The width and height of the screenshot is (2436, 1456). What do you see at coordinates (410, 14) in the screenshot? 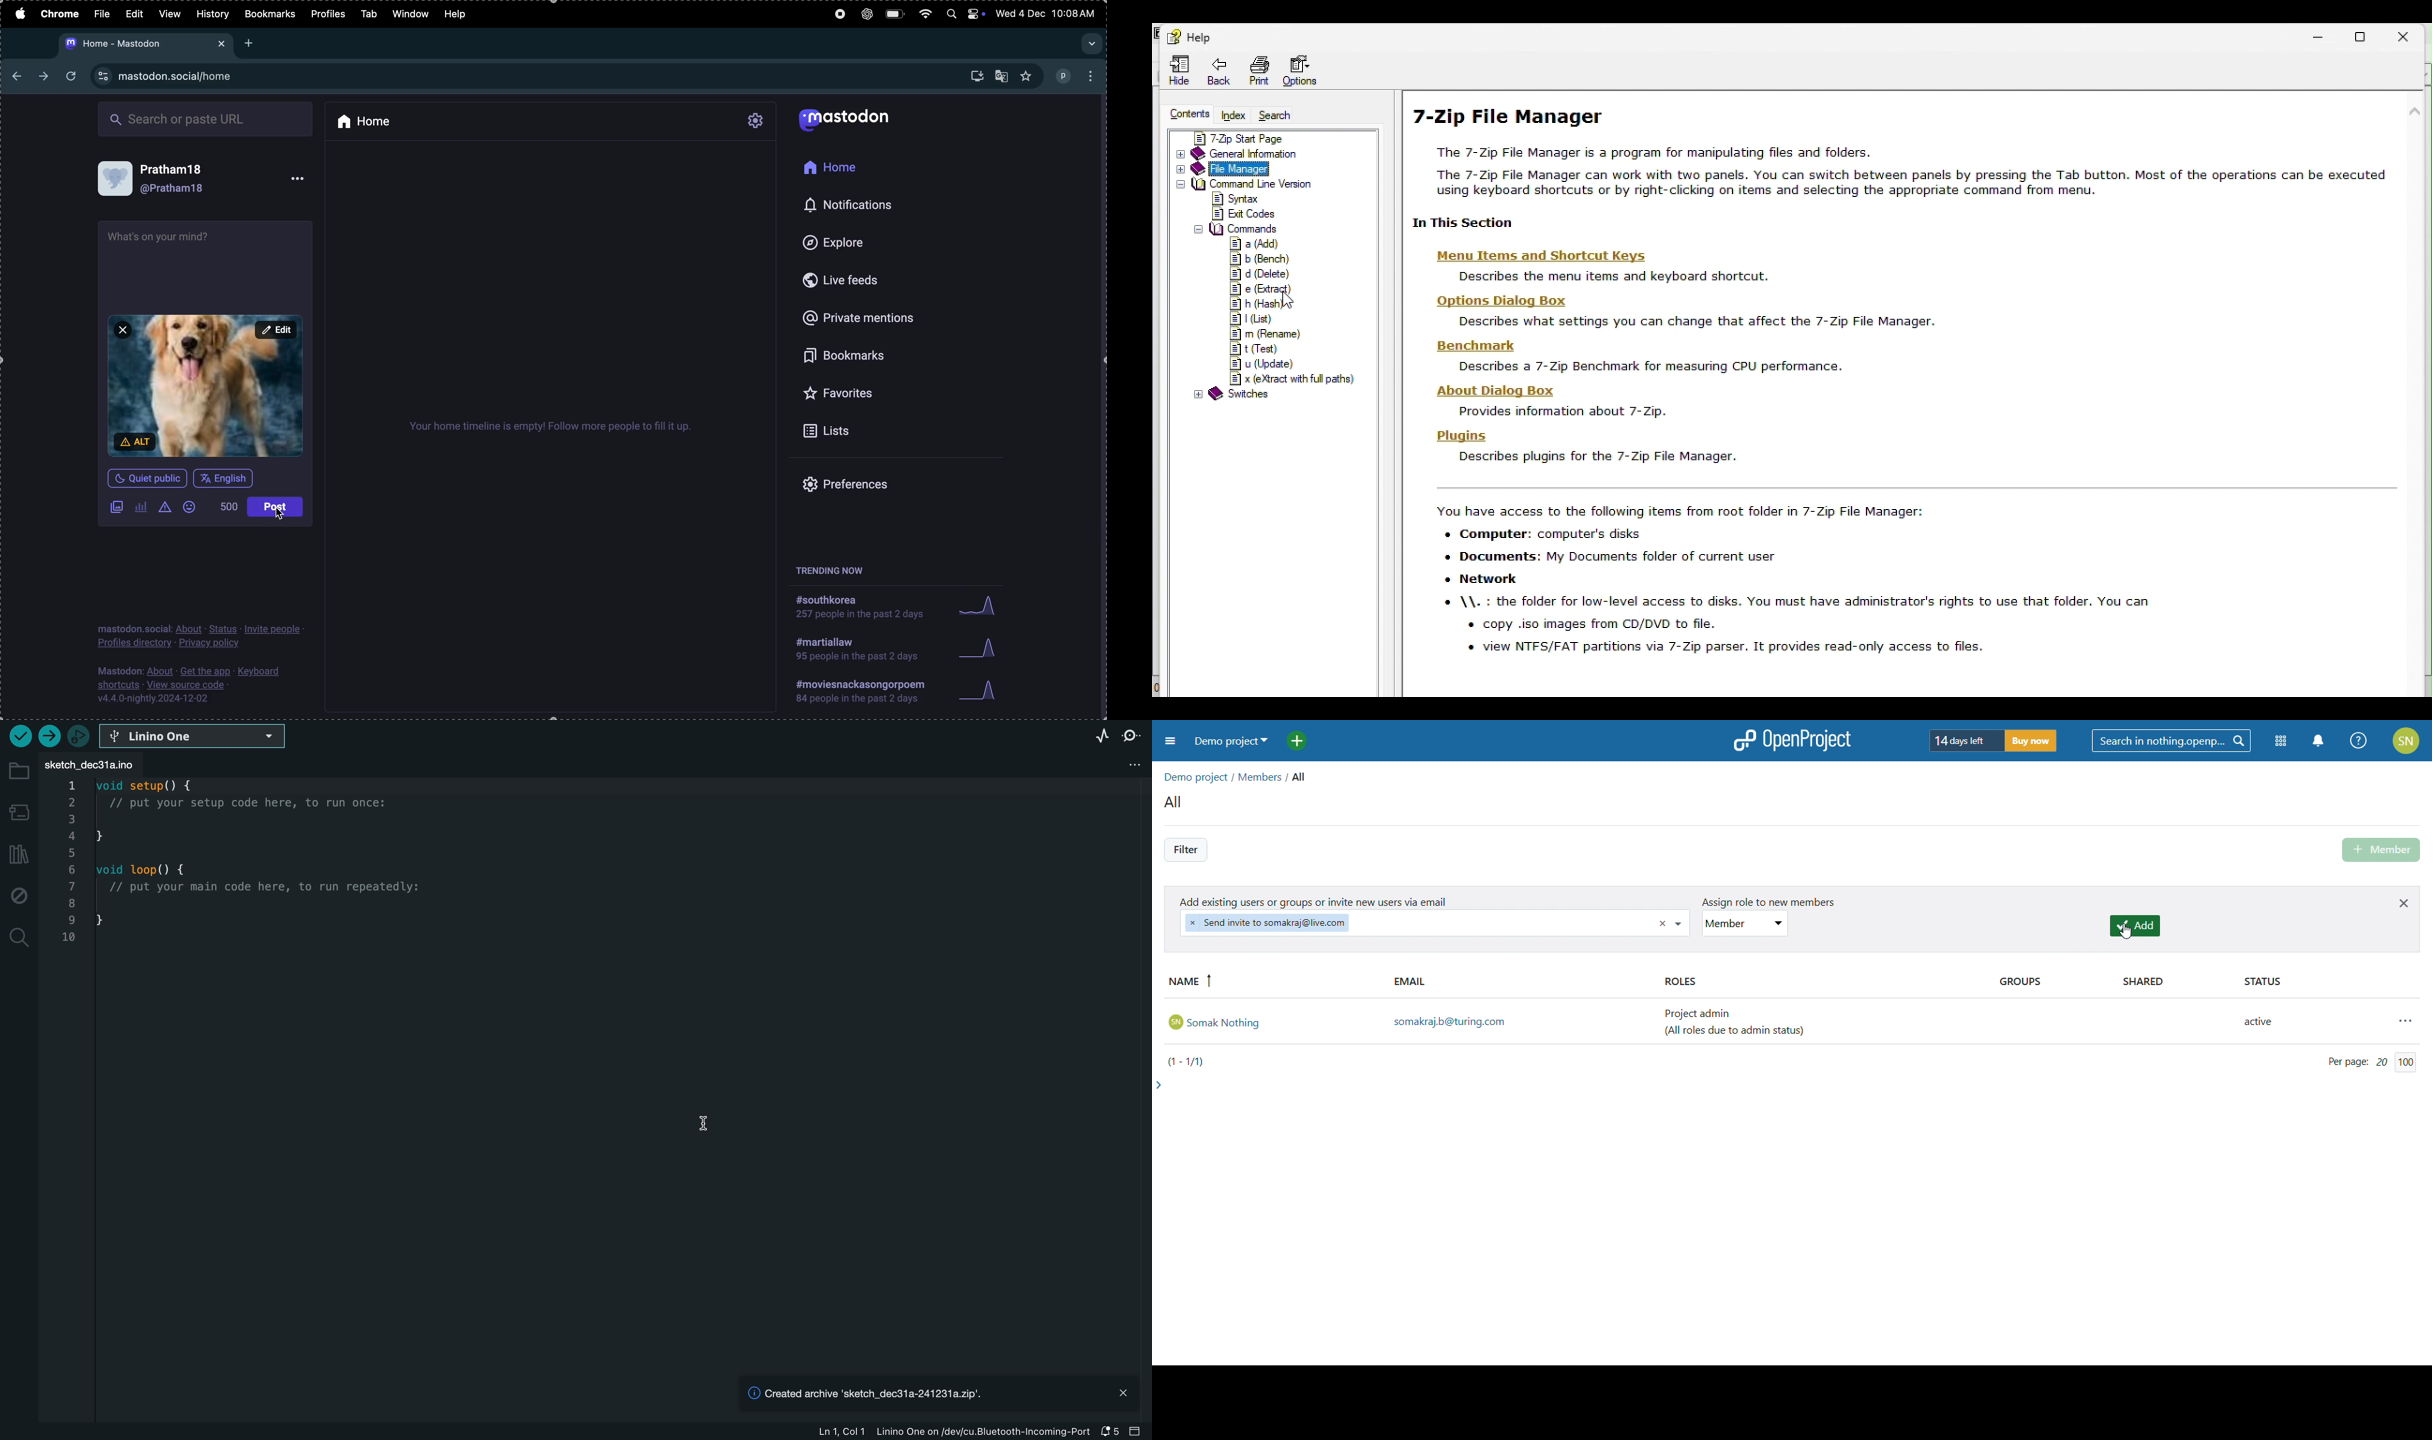
I see `window` at bounding box center [410, 14].